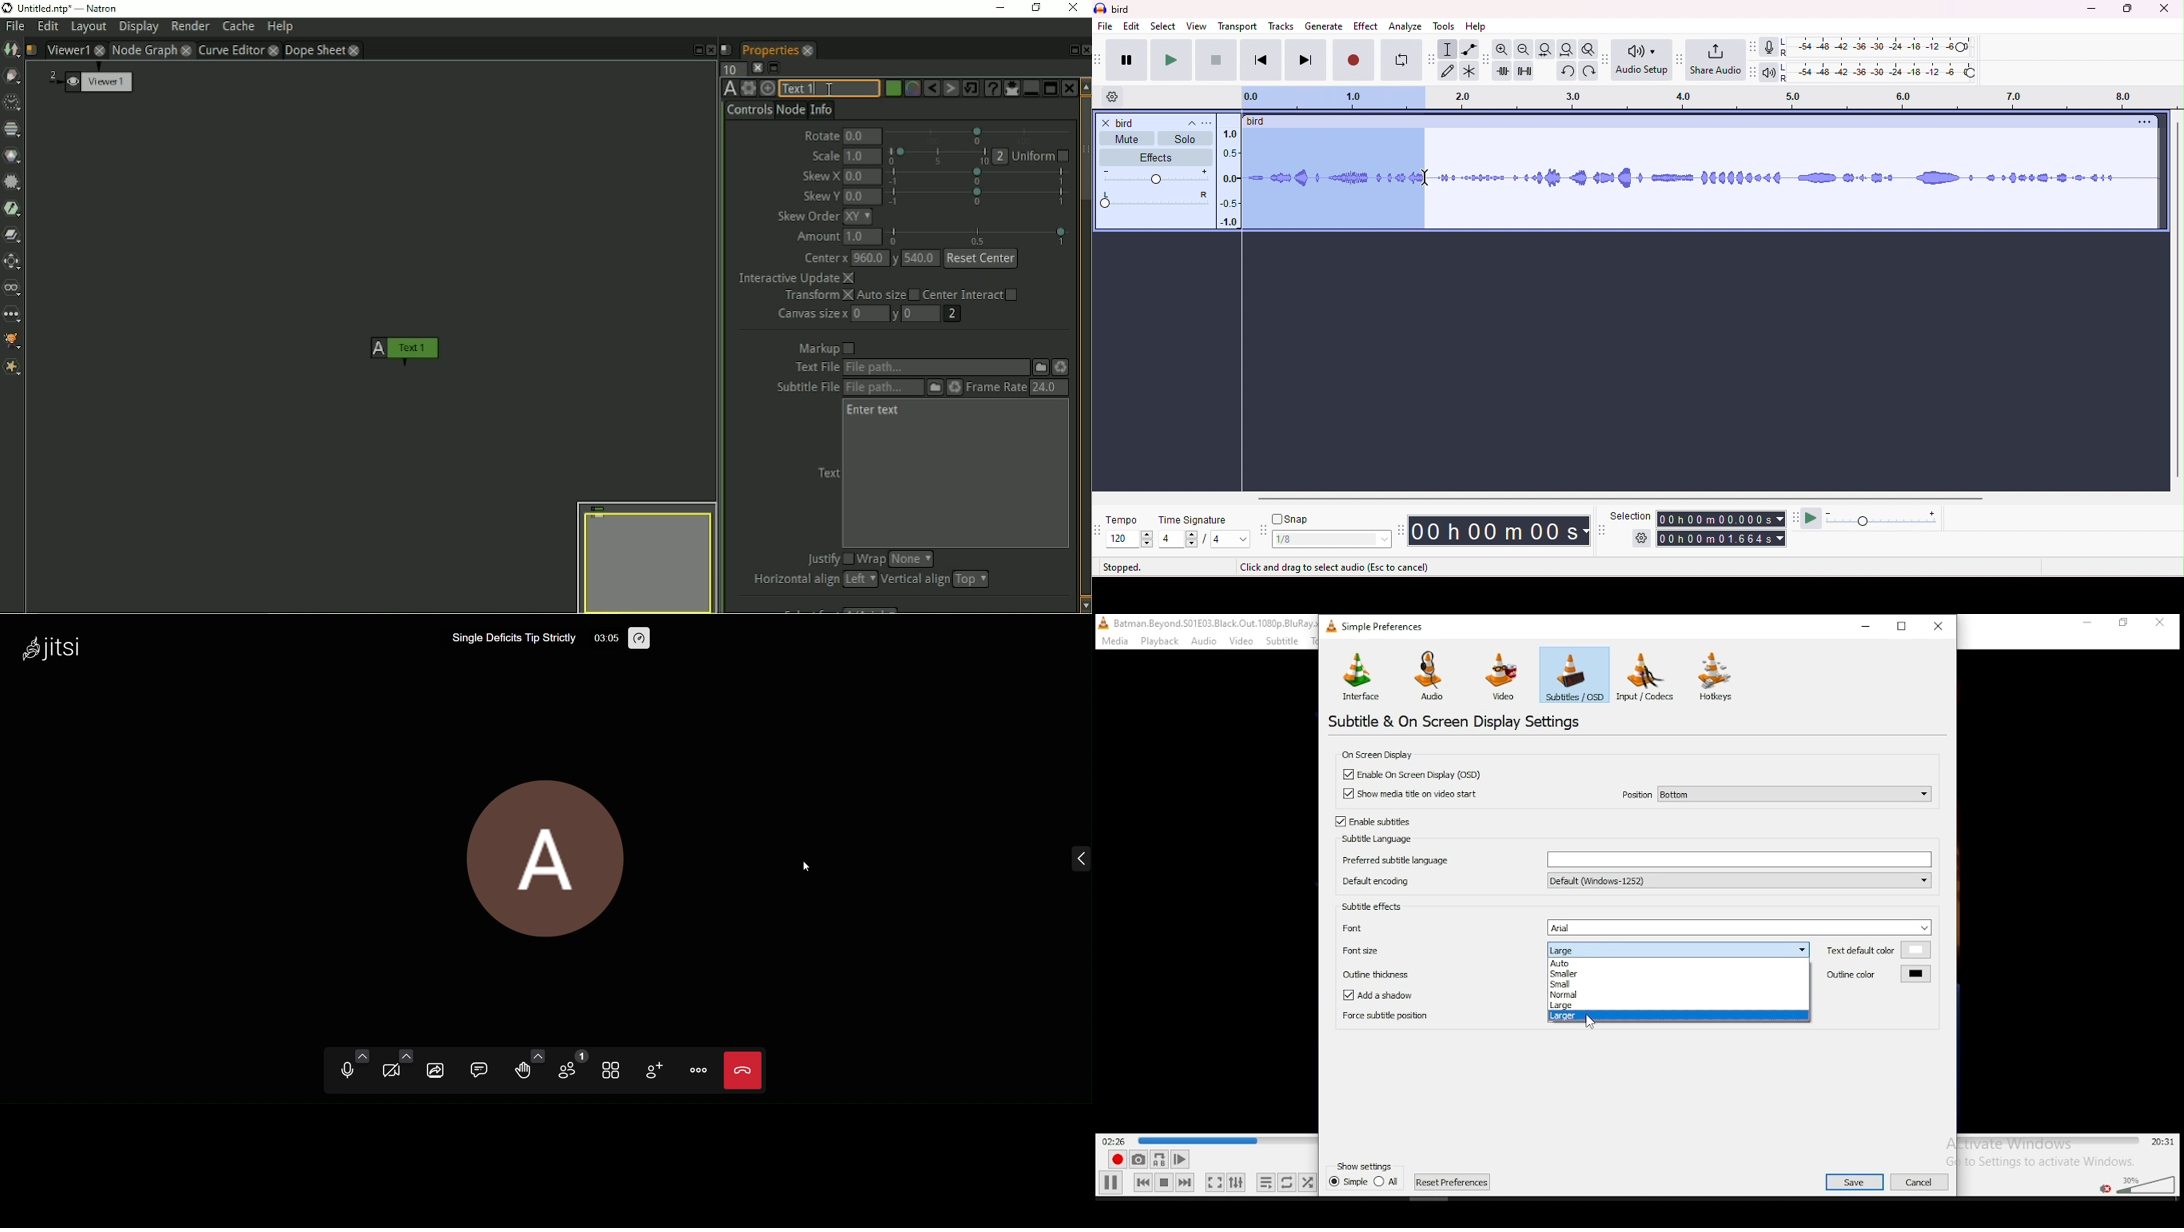  I want to click on toggle zoom, so click(1588, 49).